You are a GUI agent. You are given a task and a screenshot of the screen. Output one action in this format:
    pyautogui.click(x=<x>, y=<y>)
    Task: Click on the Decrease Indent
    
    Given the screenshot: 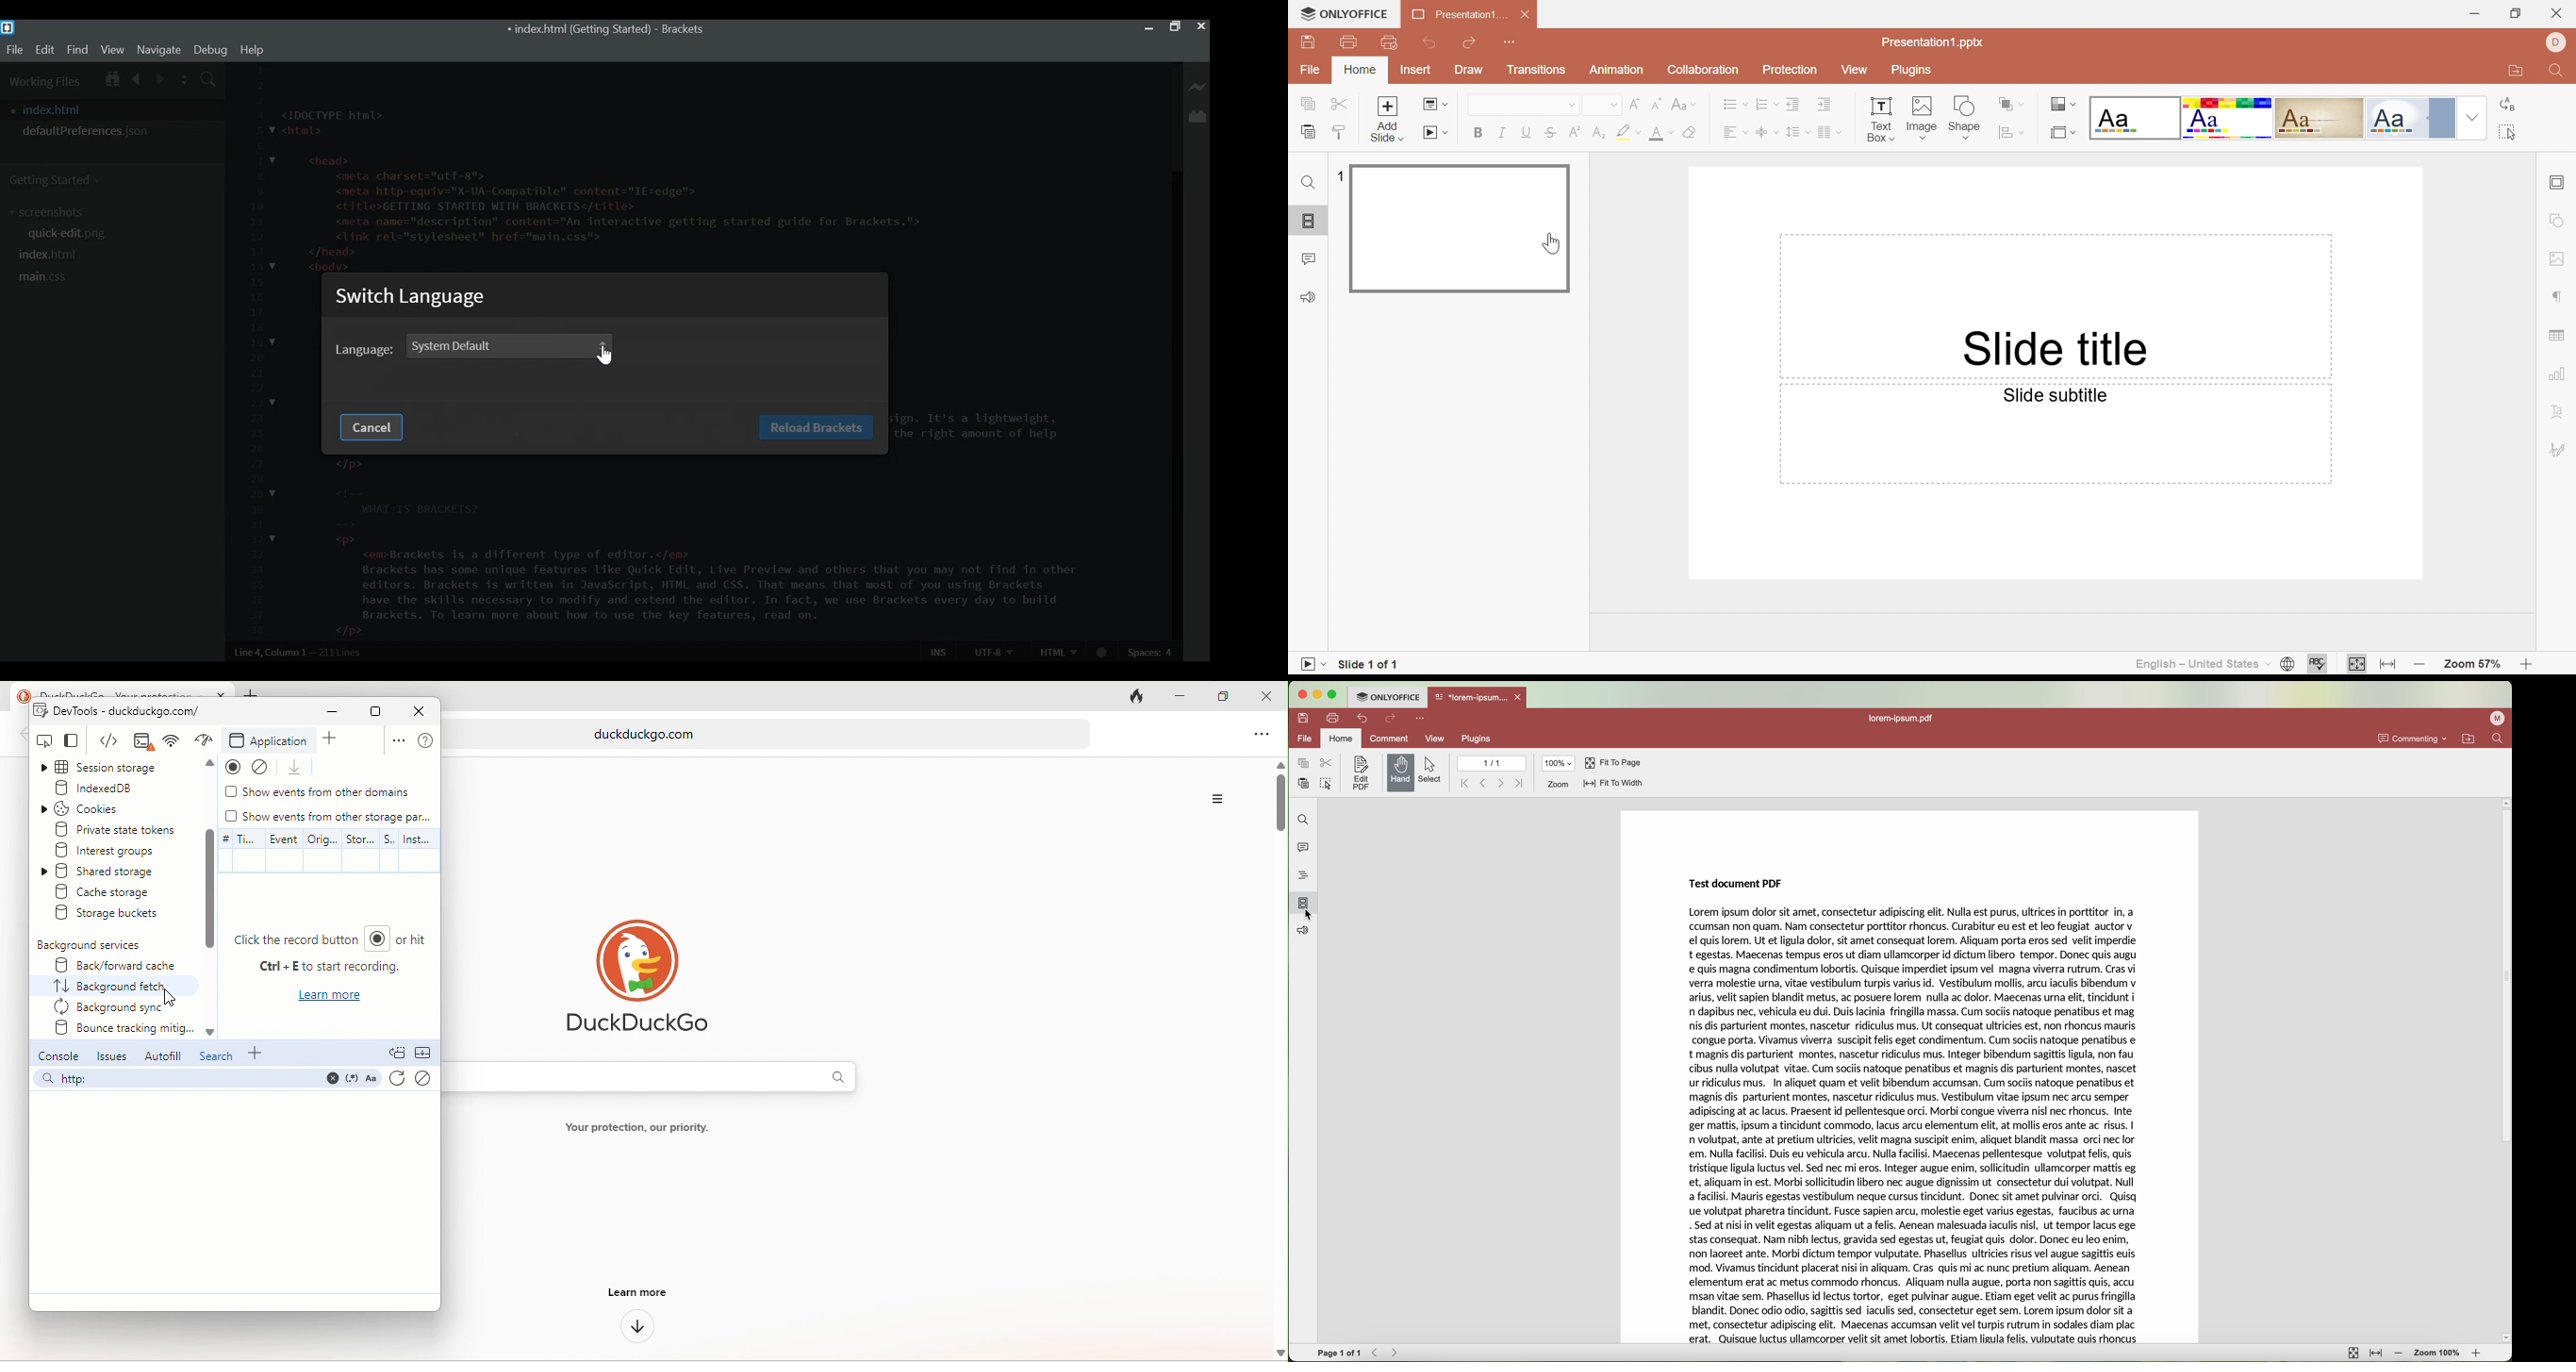 What is the action you would take?
    pyautogui.click(x=1793, y=102)
    